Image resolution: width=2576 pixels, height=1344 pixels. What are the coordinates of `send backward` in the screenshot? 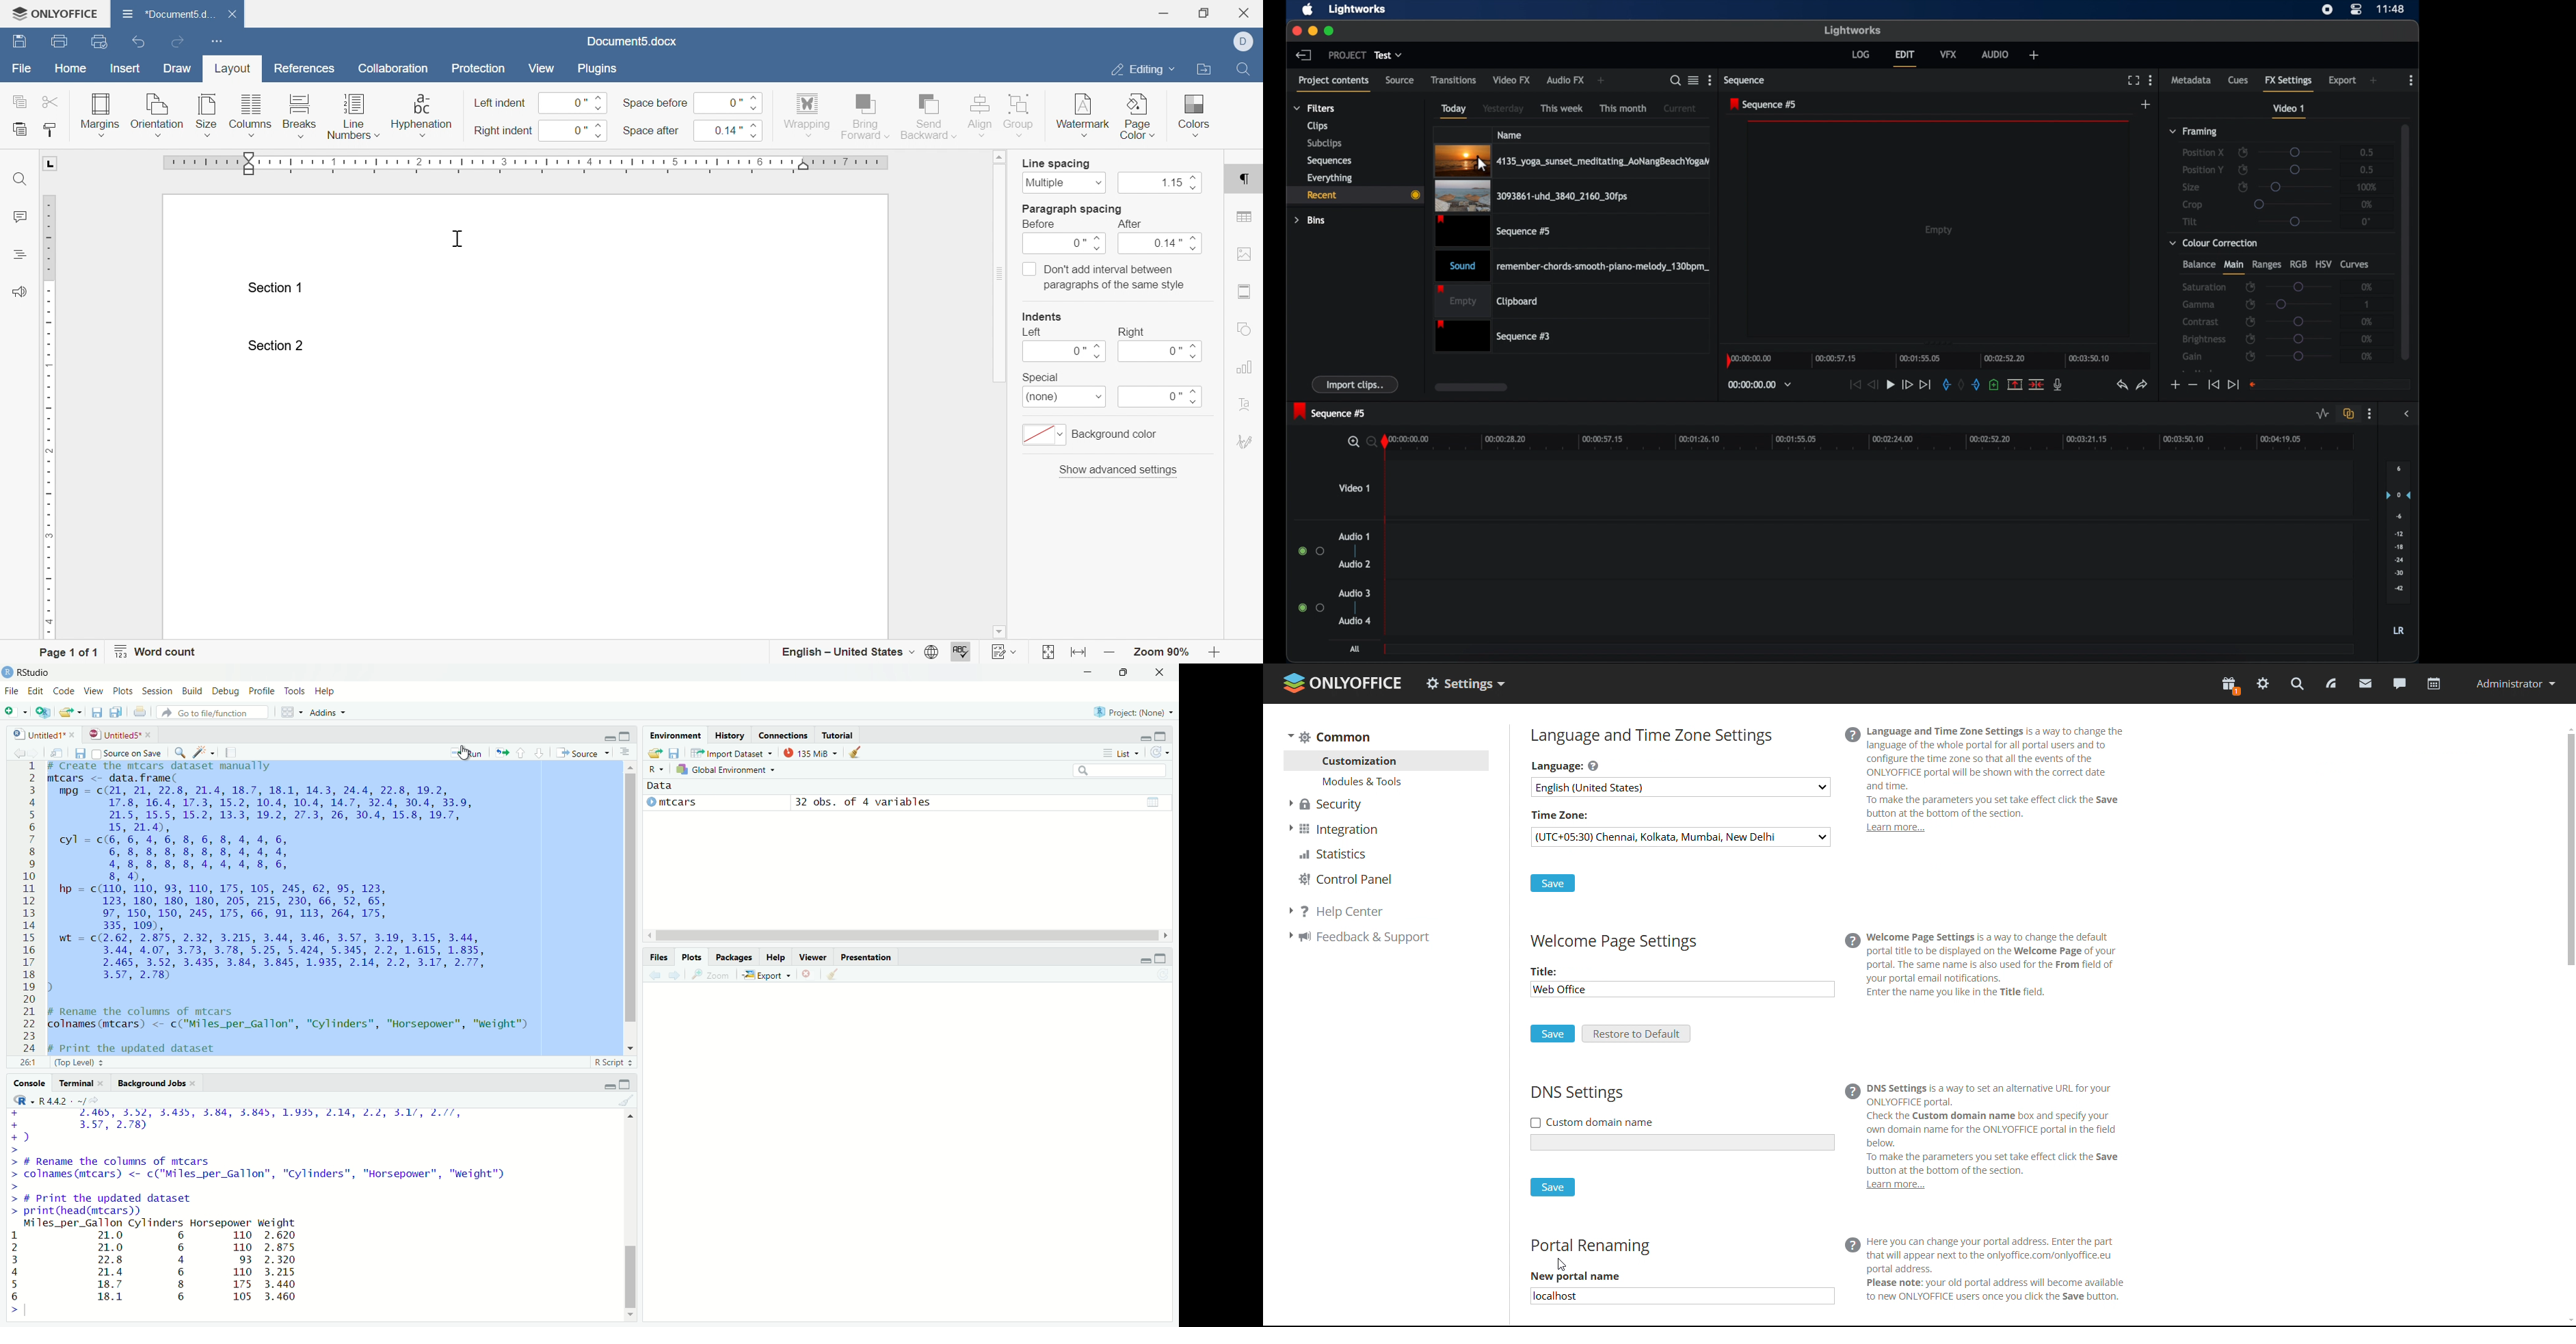 It's located at (930, 115).